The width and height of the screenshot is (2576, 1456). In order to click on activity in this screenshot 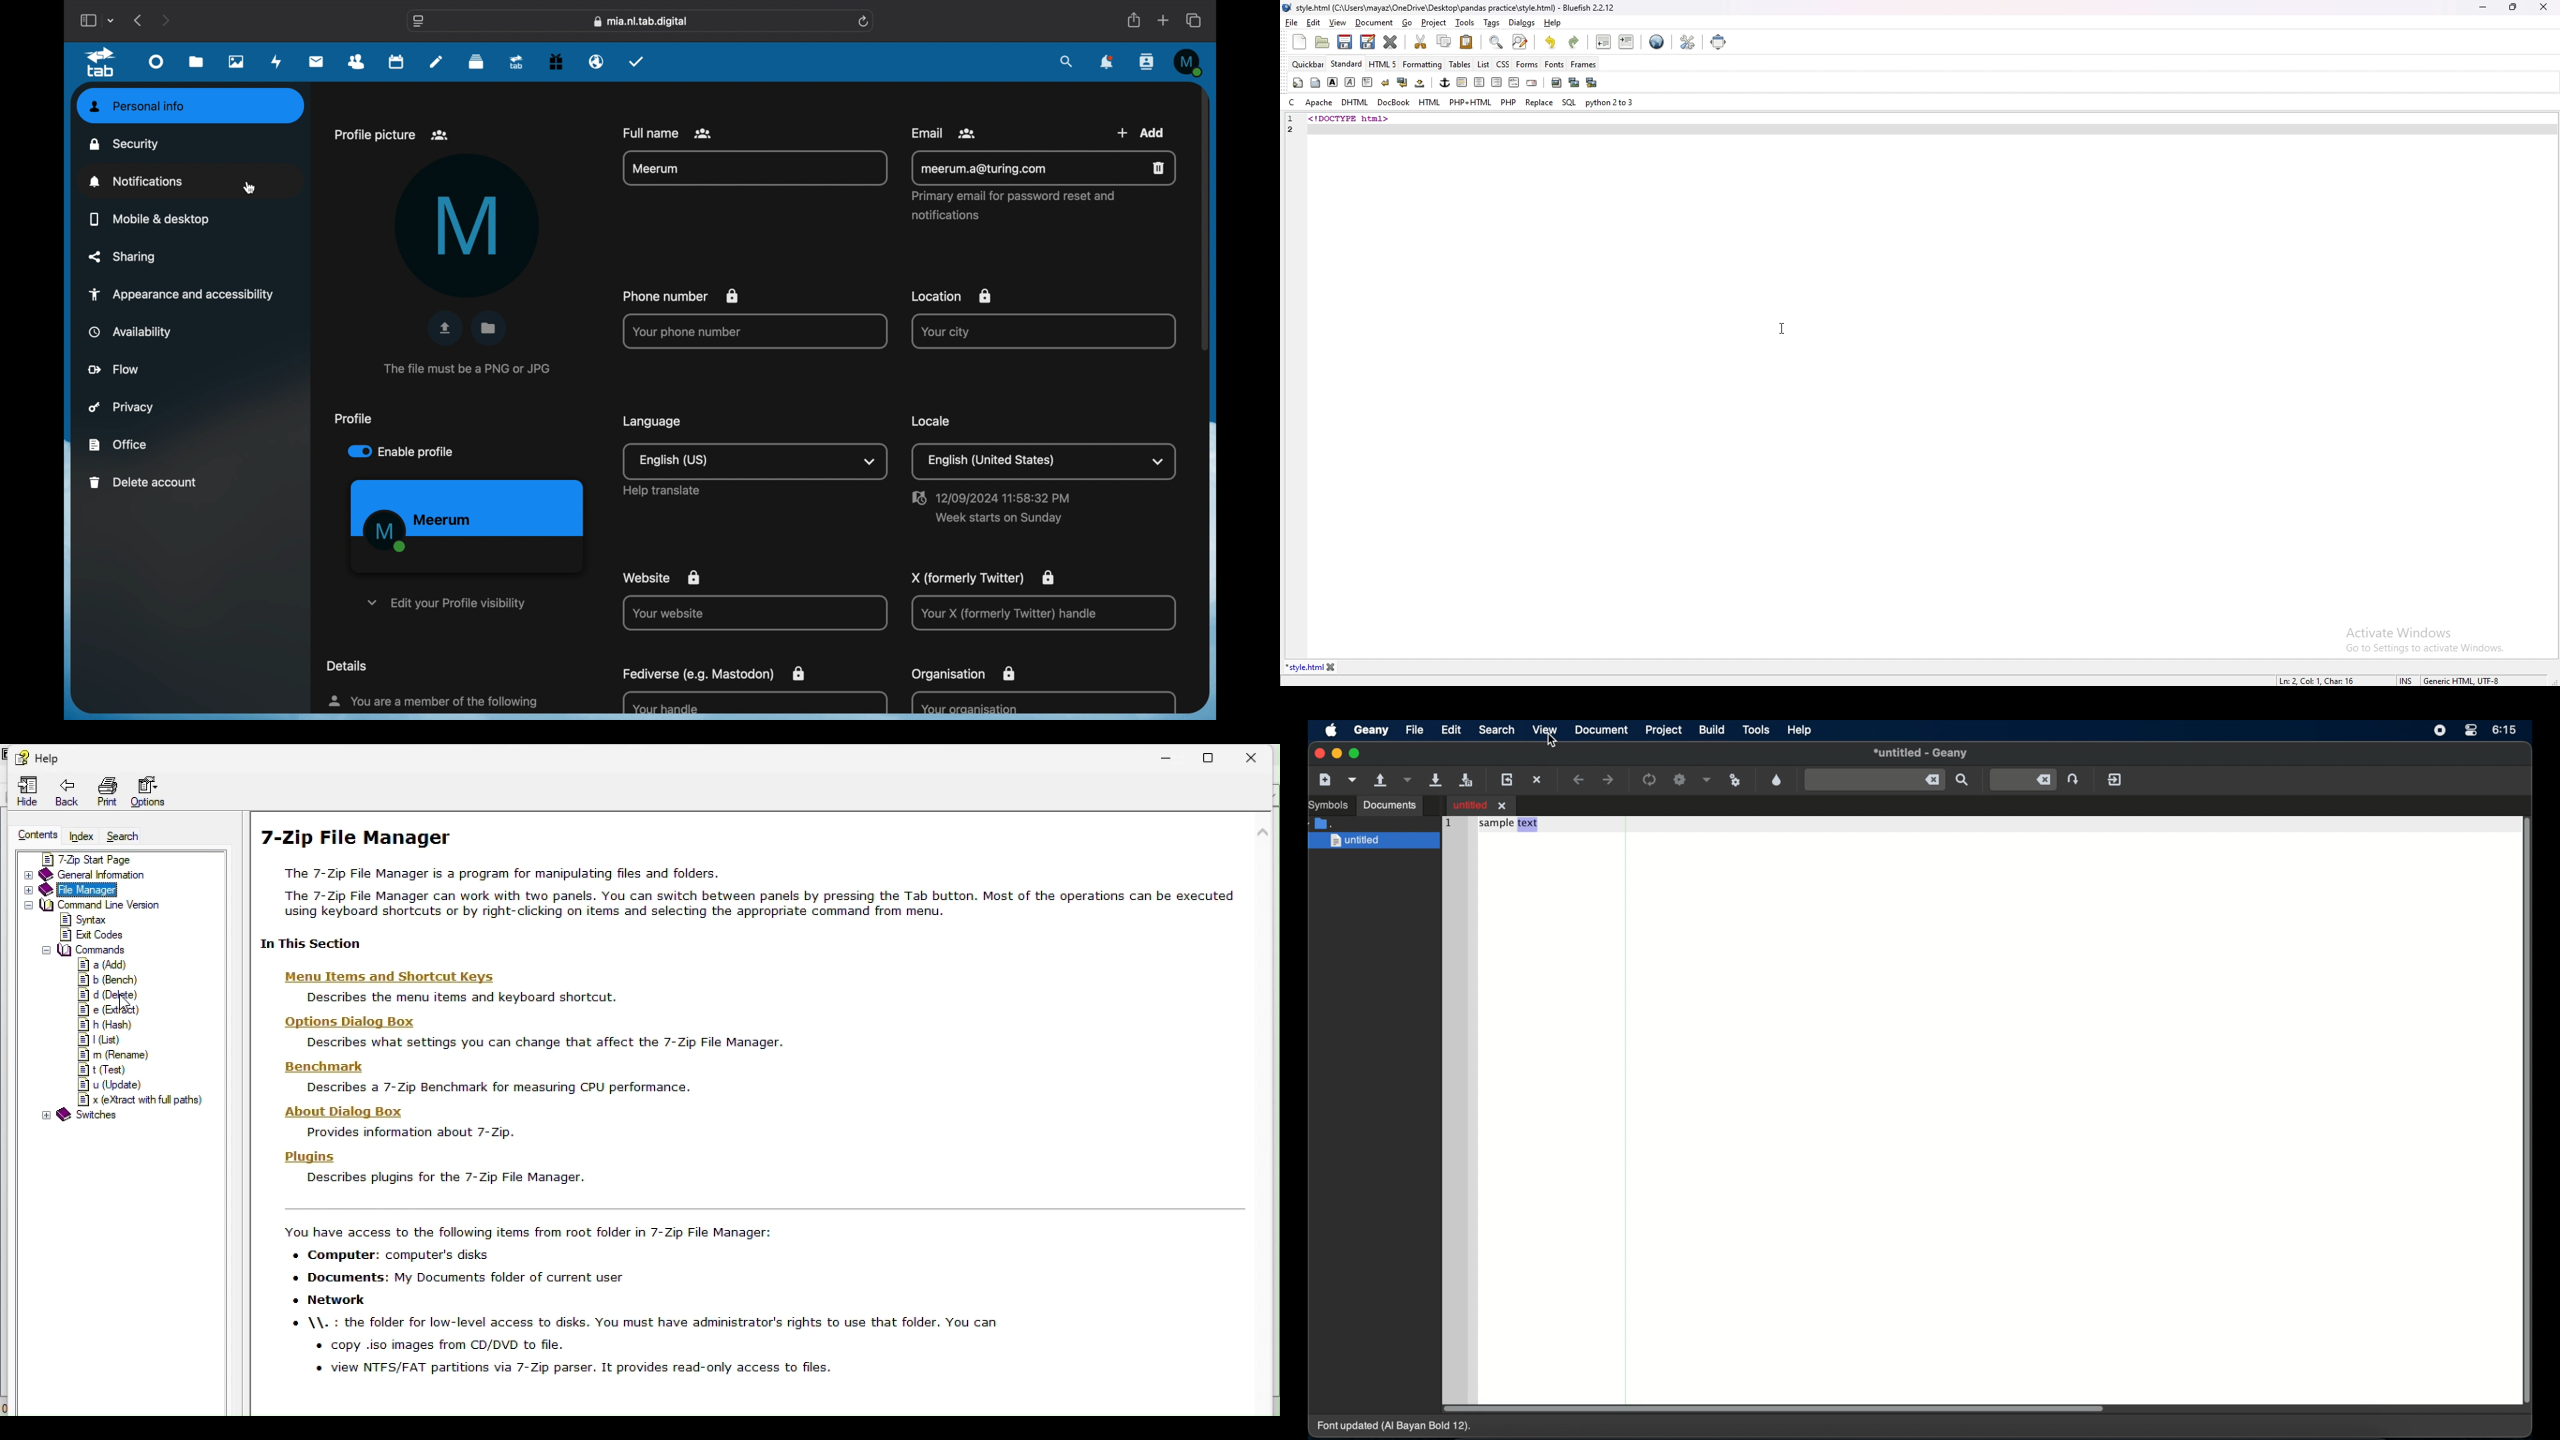, I will do `click(277, 61)`.